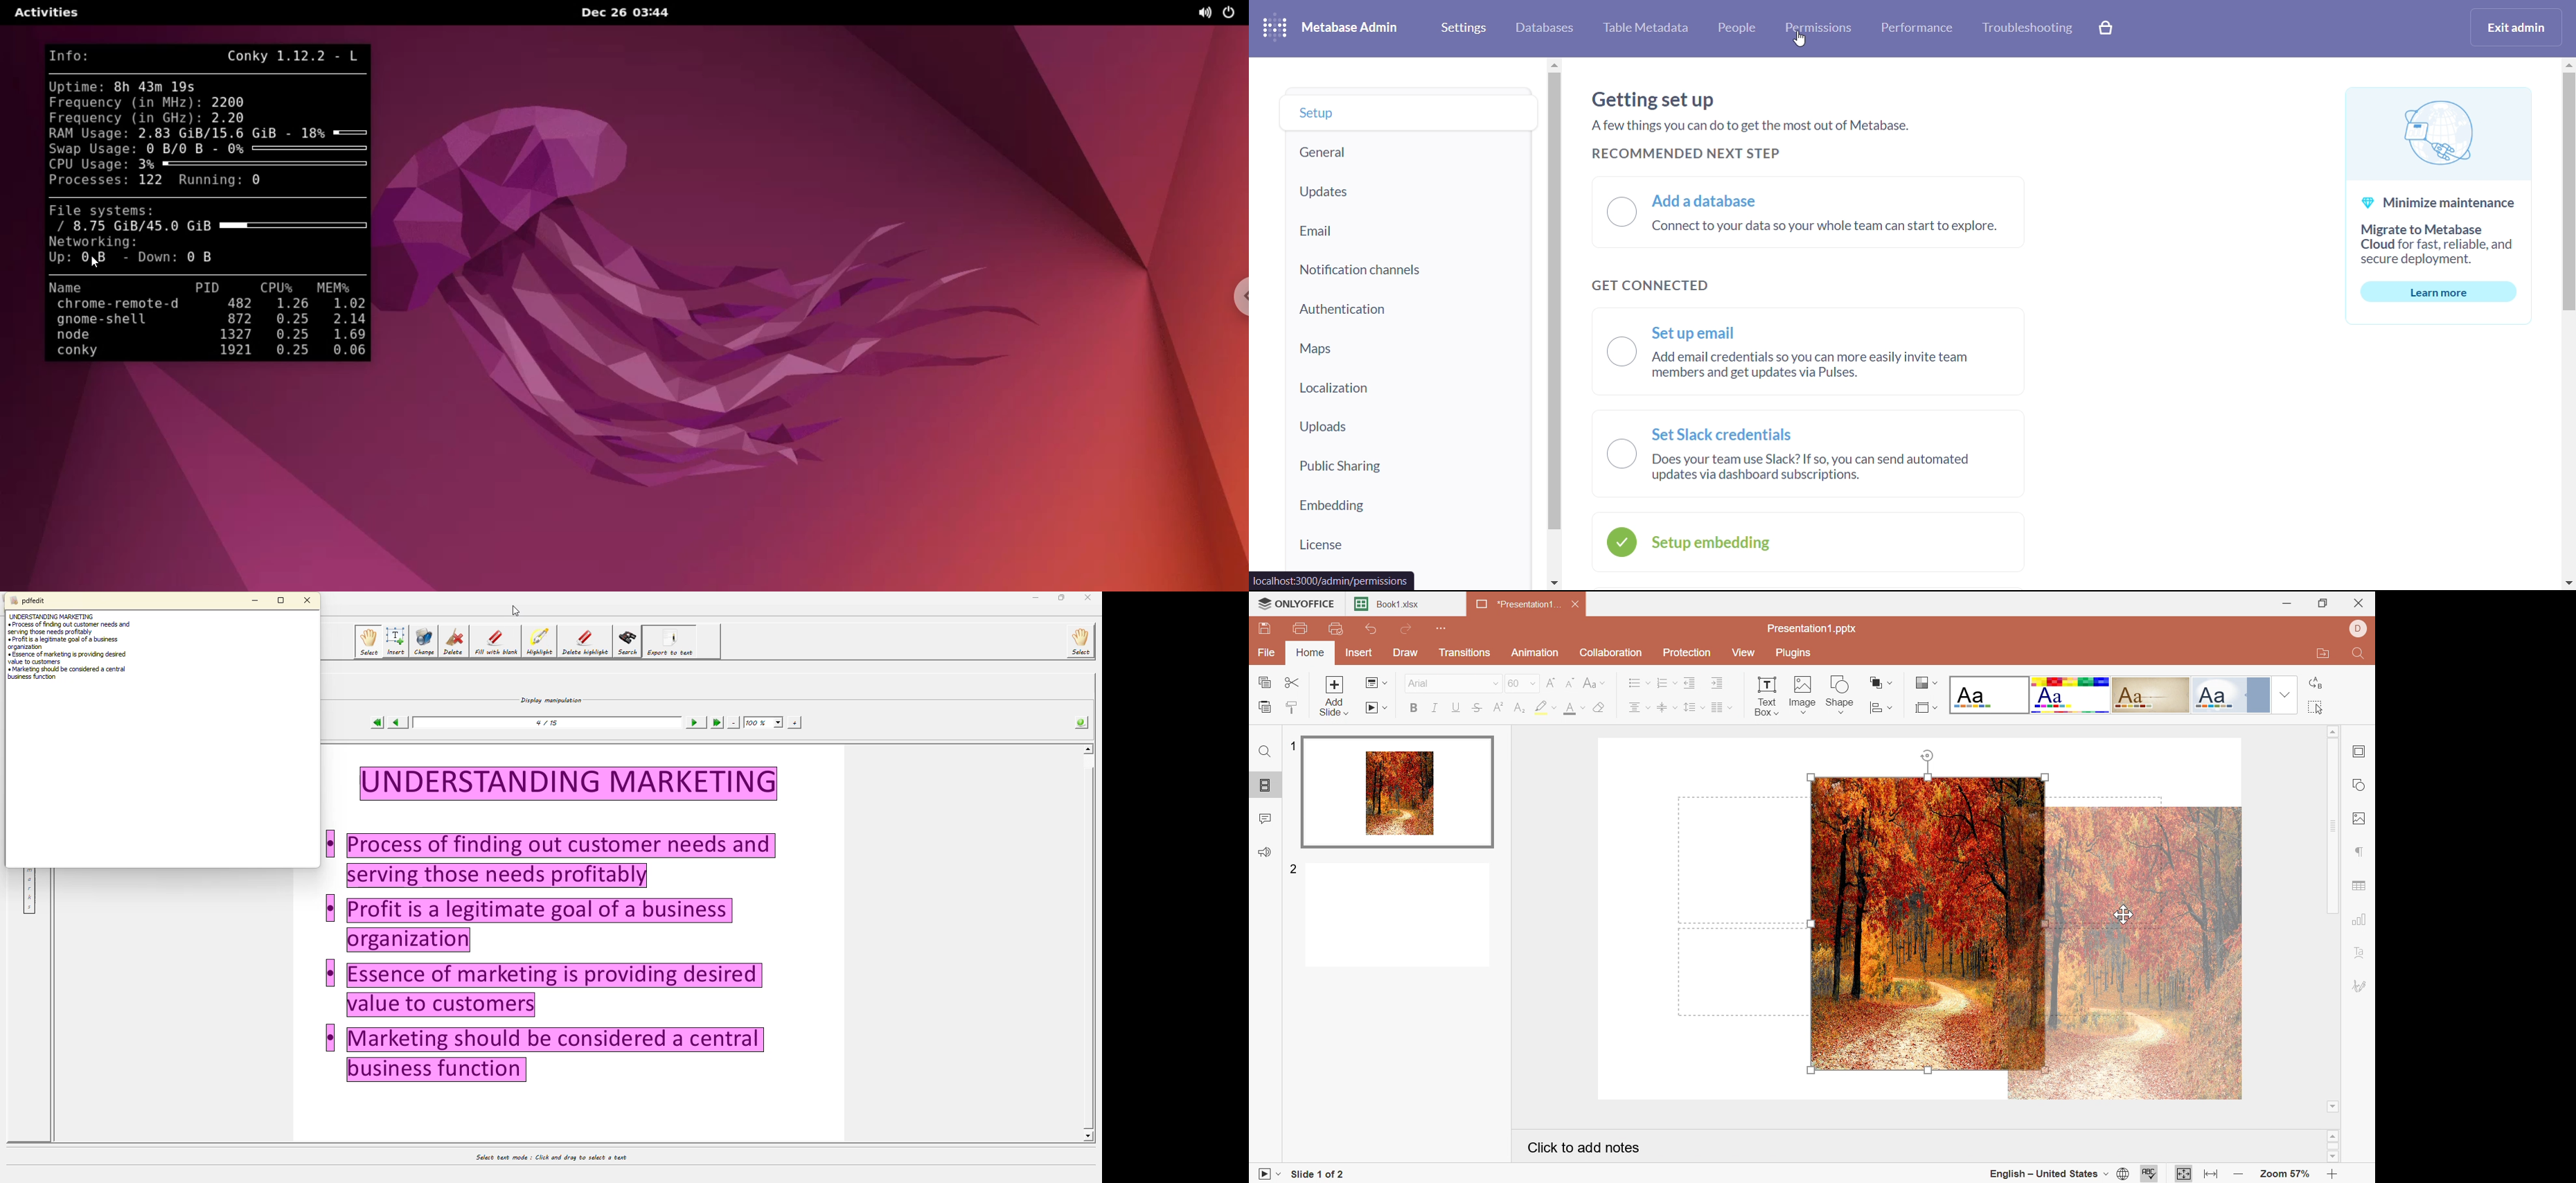 This screenshot has height=1204, width=2576. I want to click on Basic, so click(2071, 696).